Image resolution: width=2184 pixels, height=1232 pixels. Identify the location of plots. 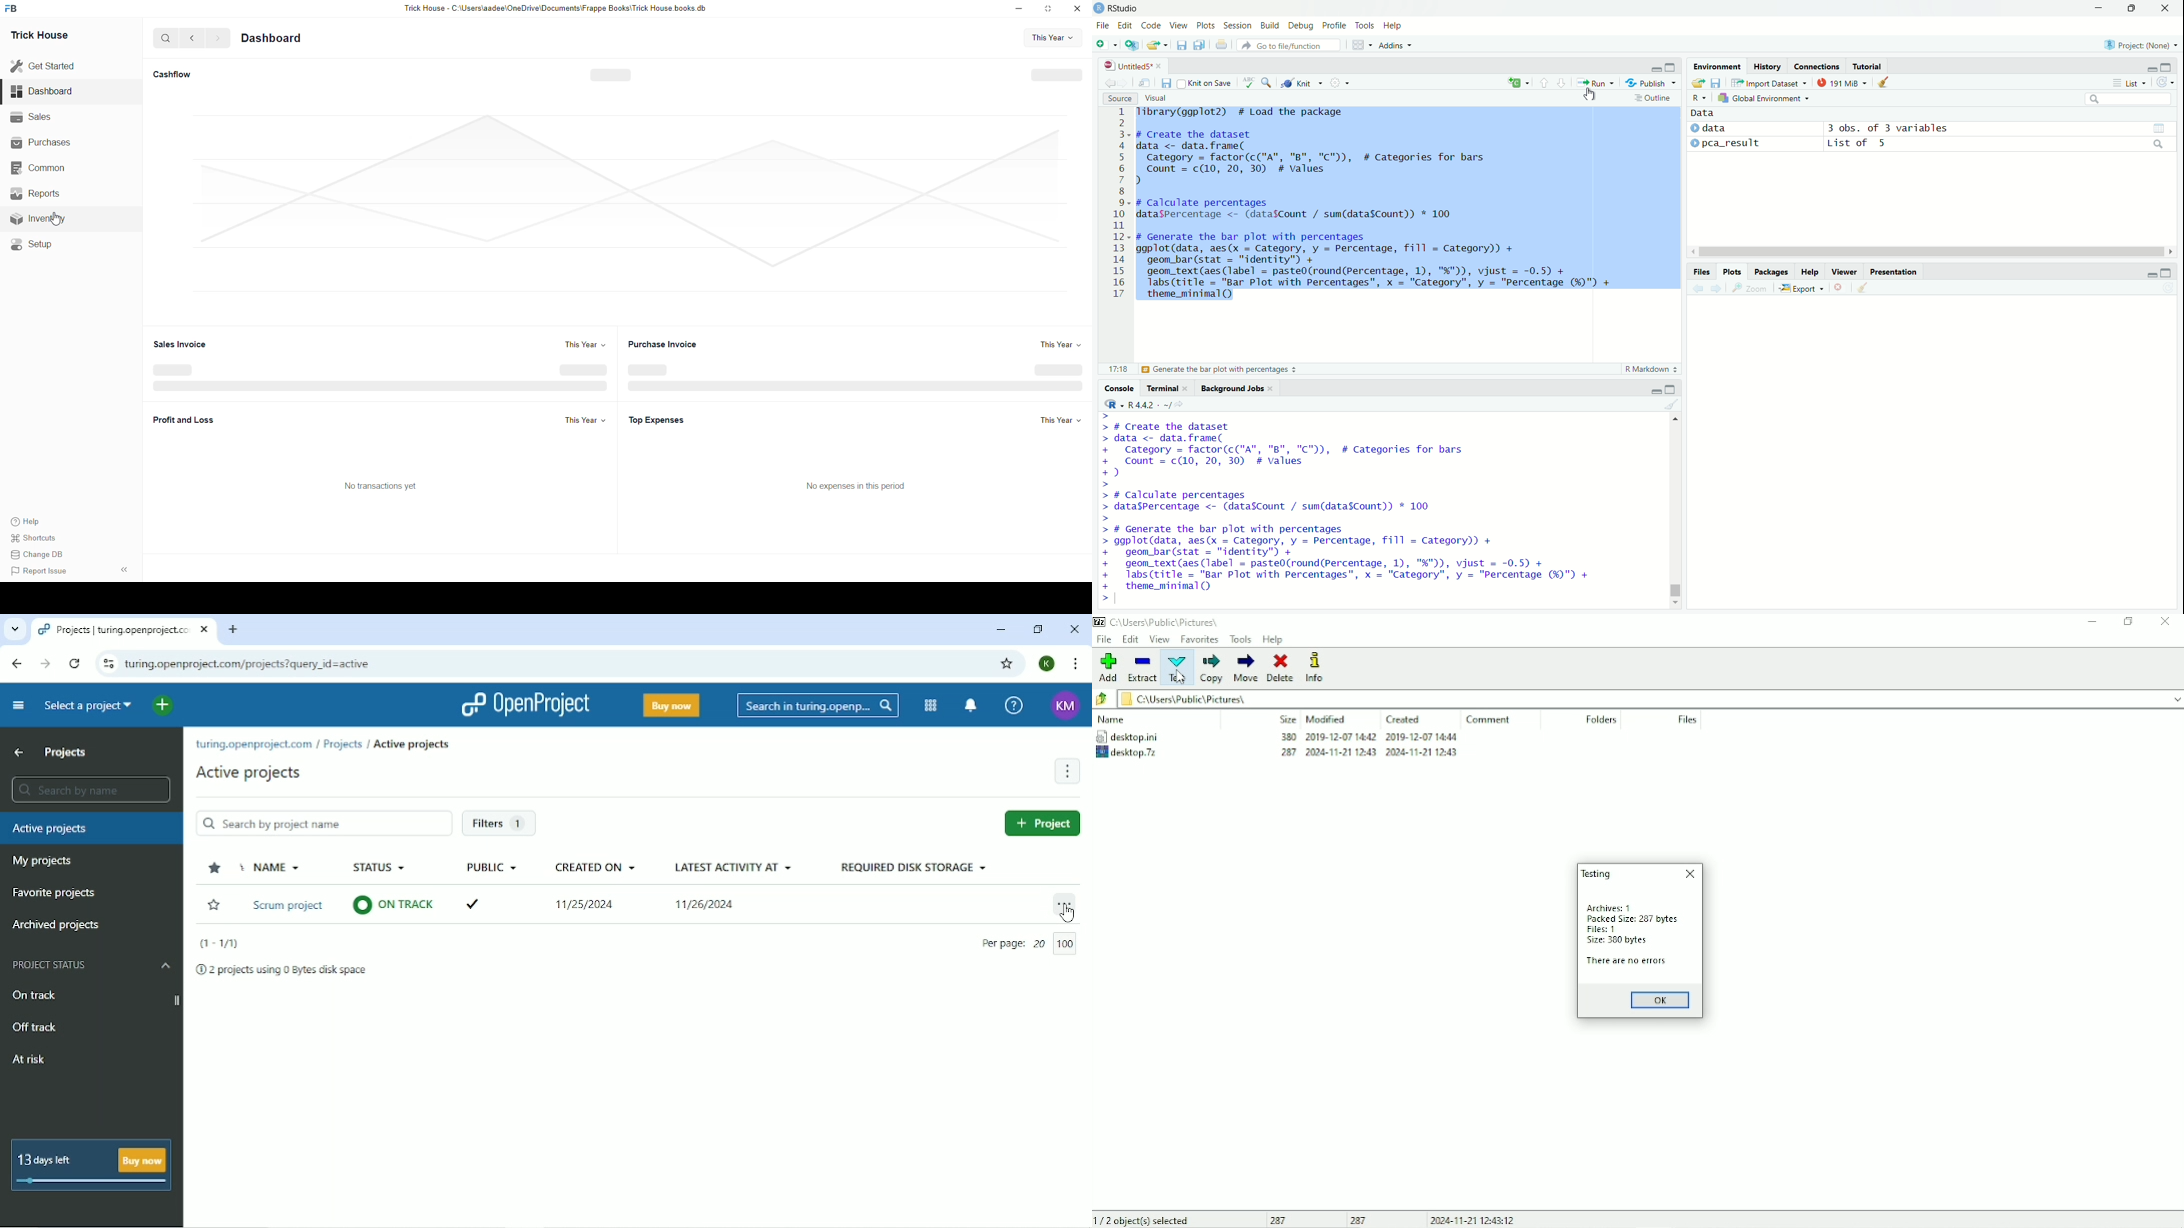
(1207, 26).